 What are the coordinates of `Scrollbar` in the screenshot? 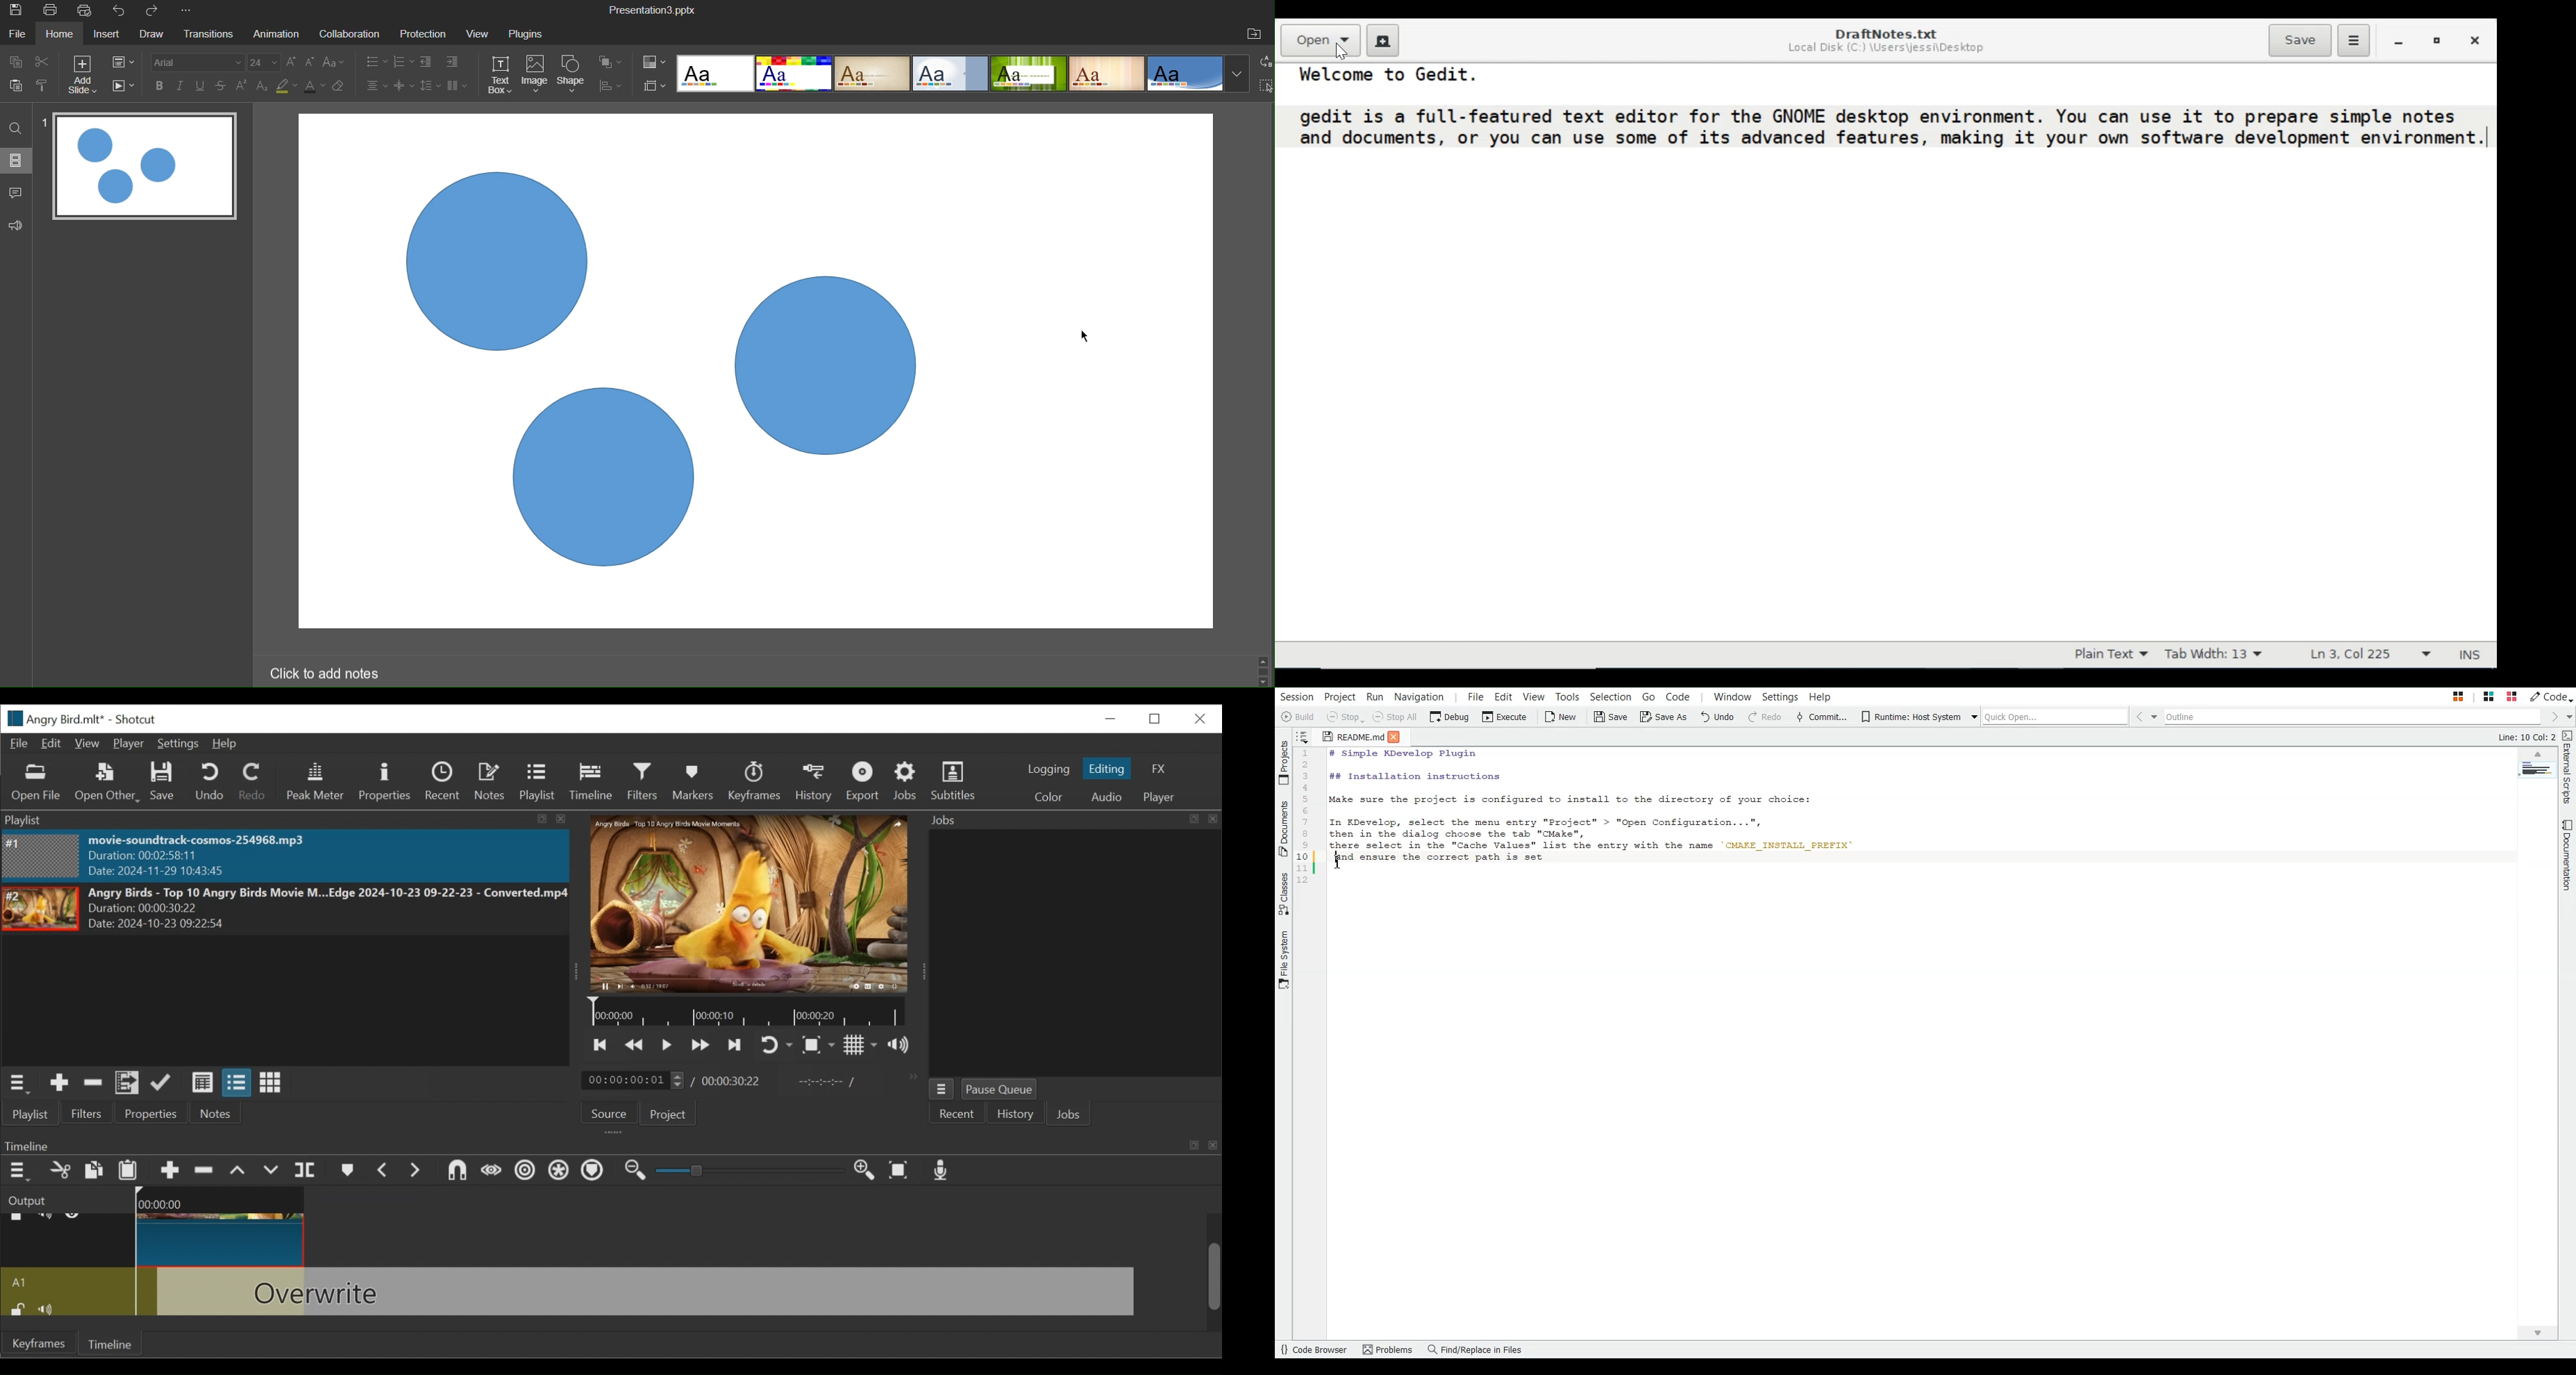 It's located at (1214, 1263).